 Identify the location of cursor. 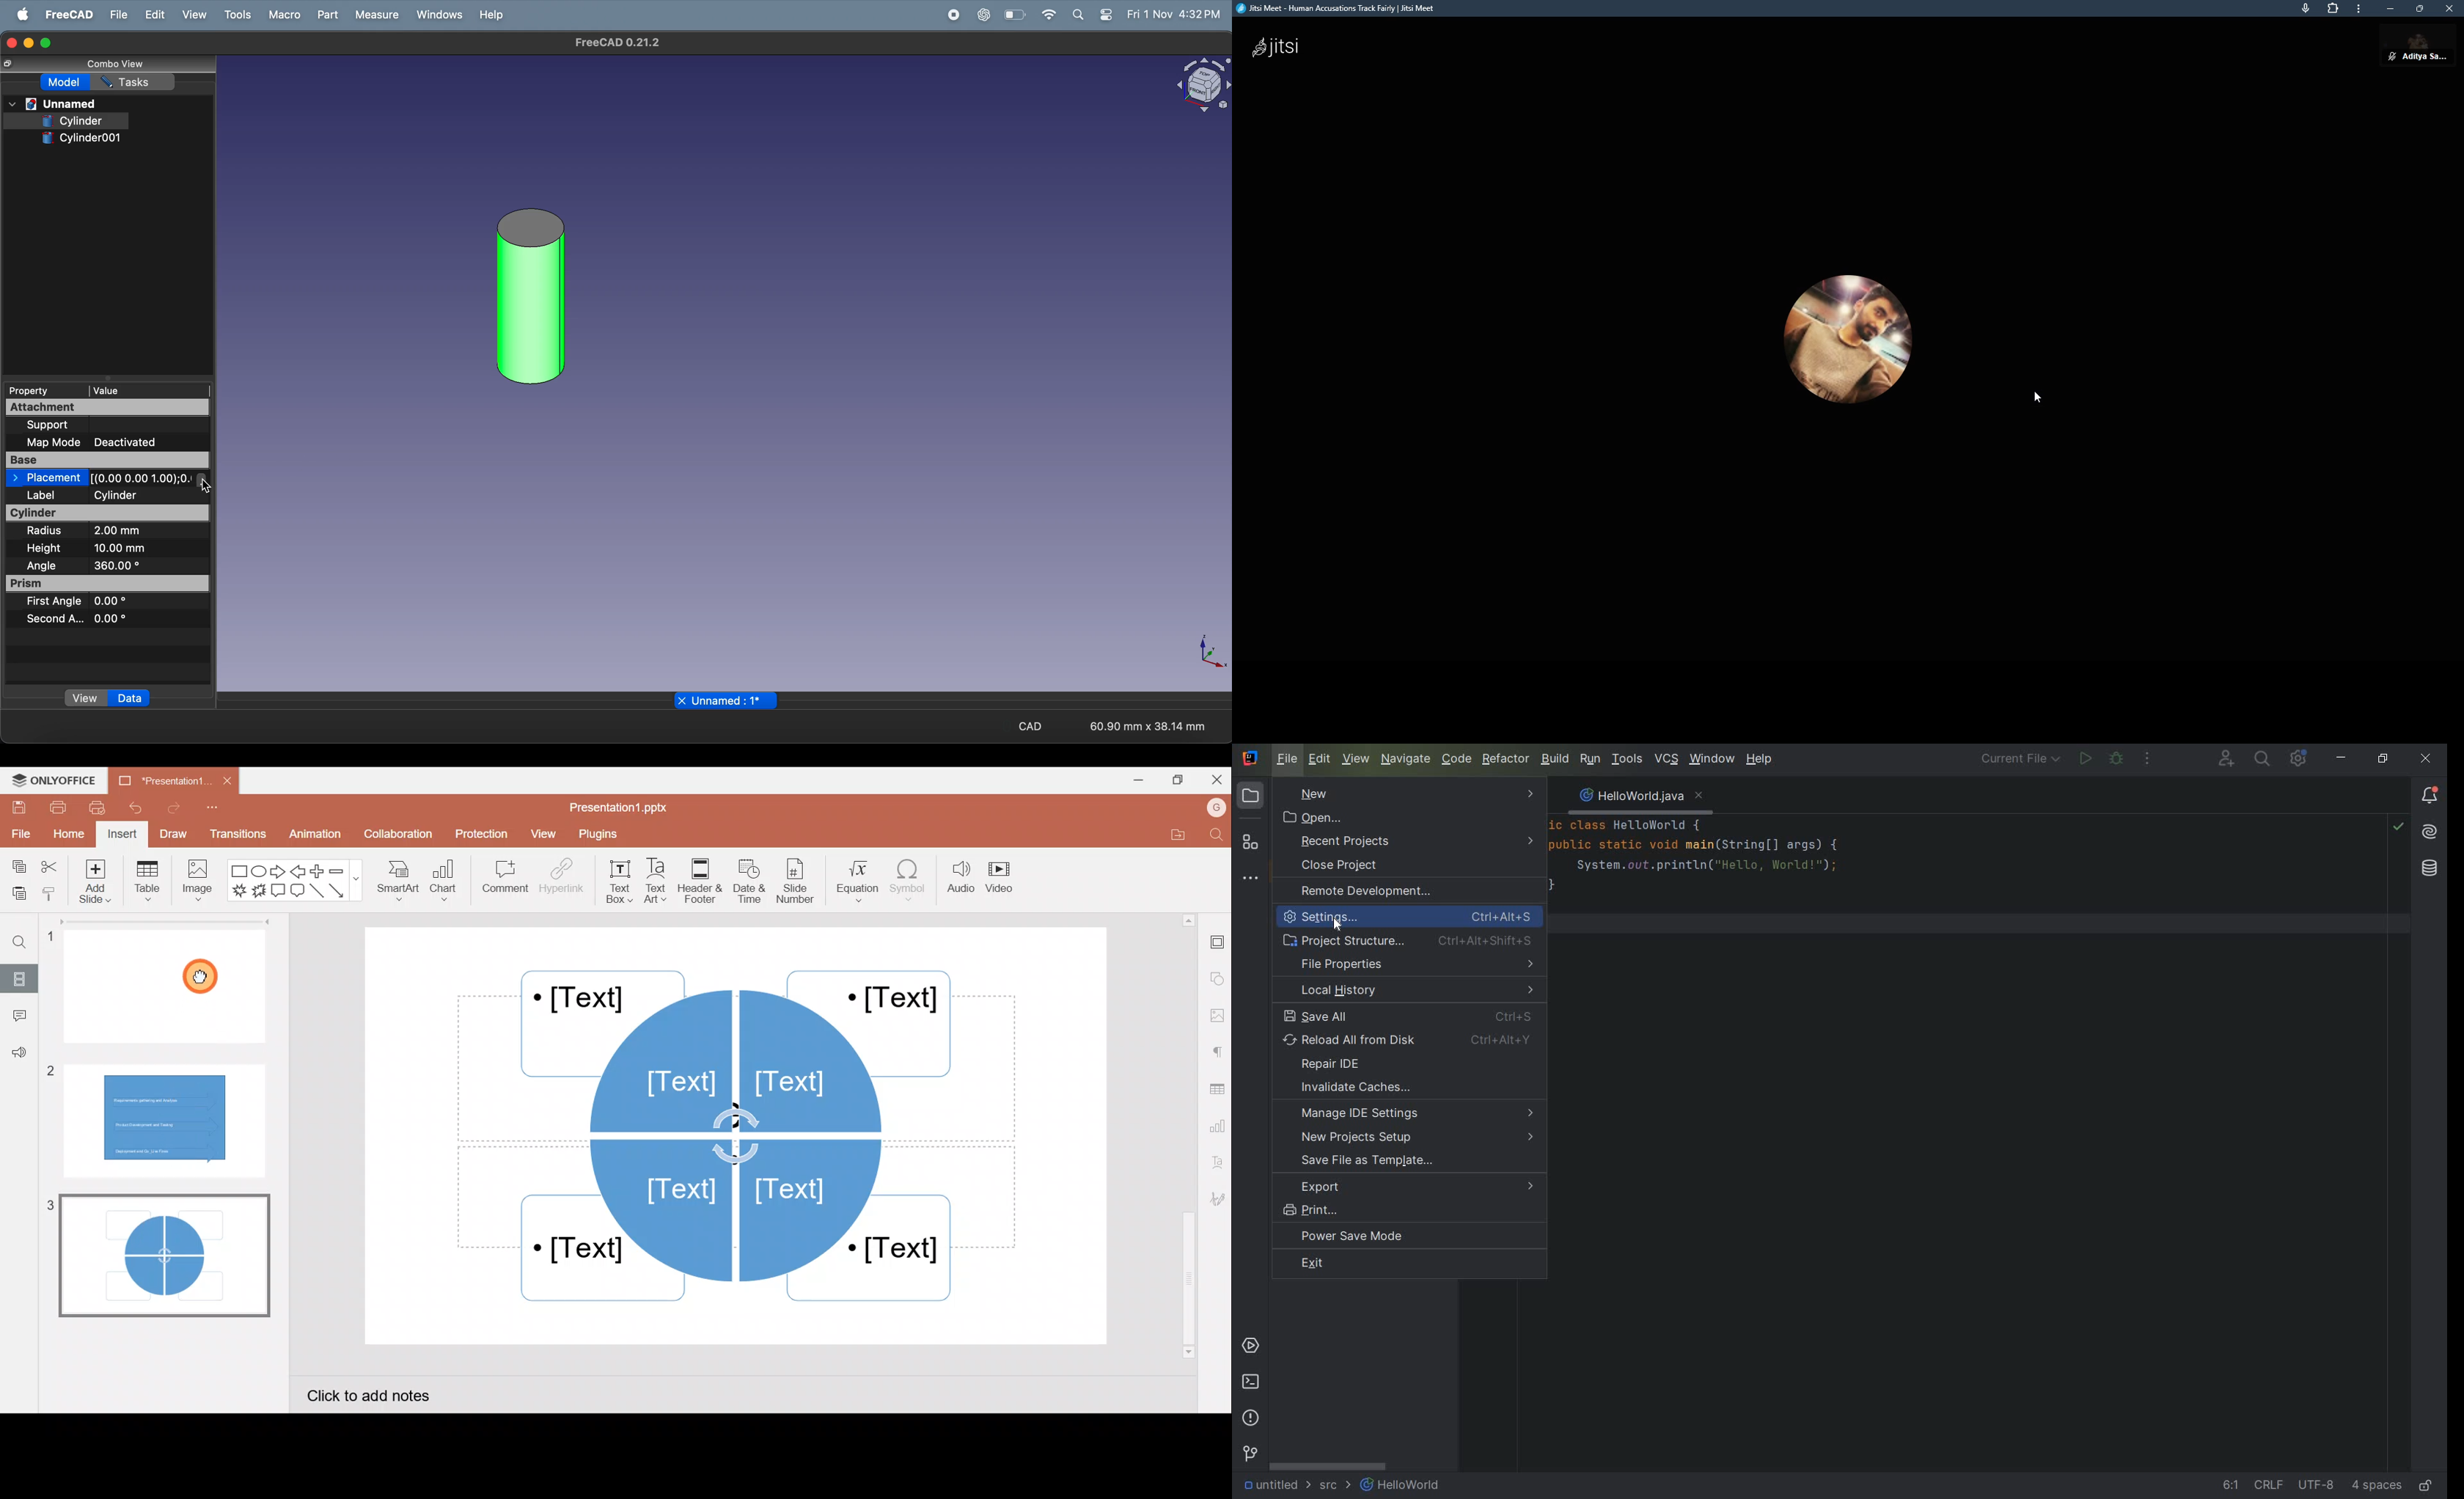
(210, 488).